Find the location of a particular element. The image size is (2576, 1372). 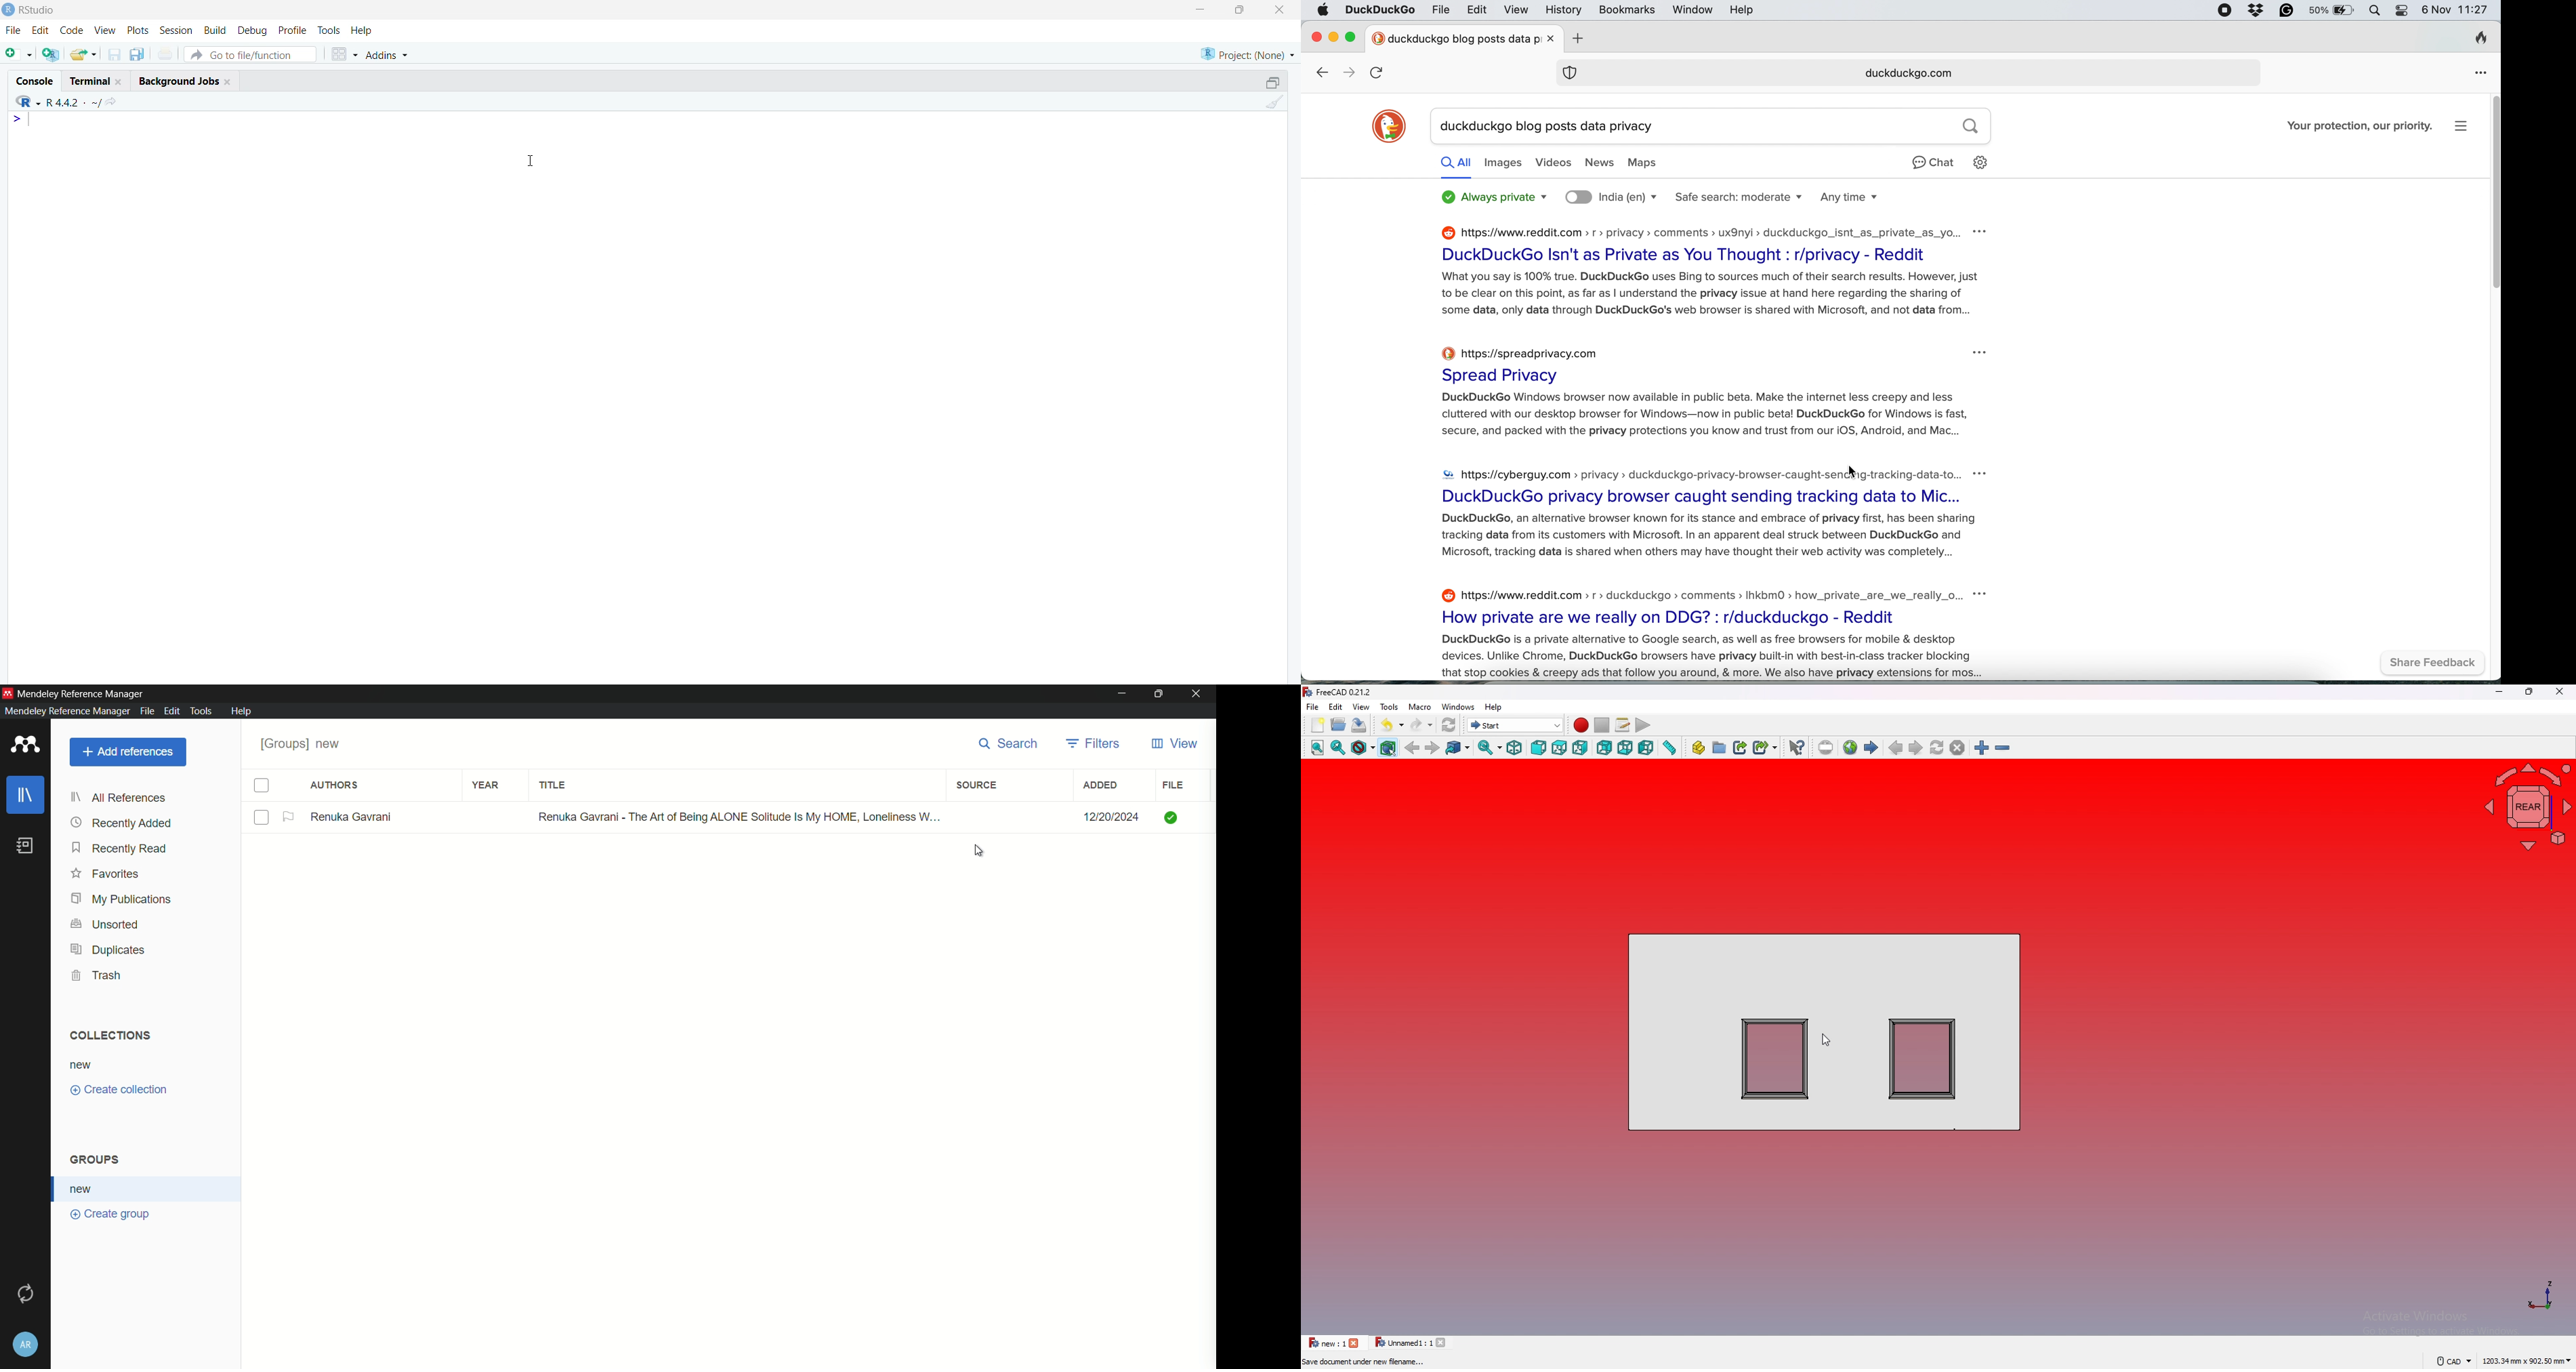

workspace panes is located at coordinates (344, 56).